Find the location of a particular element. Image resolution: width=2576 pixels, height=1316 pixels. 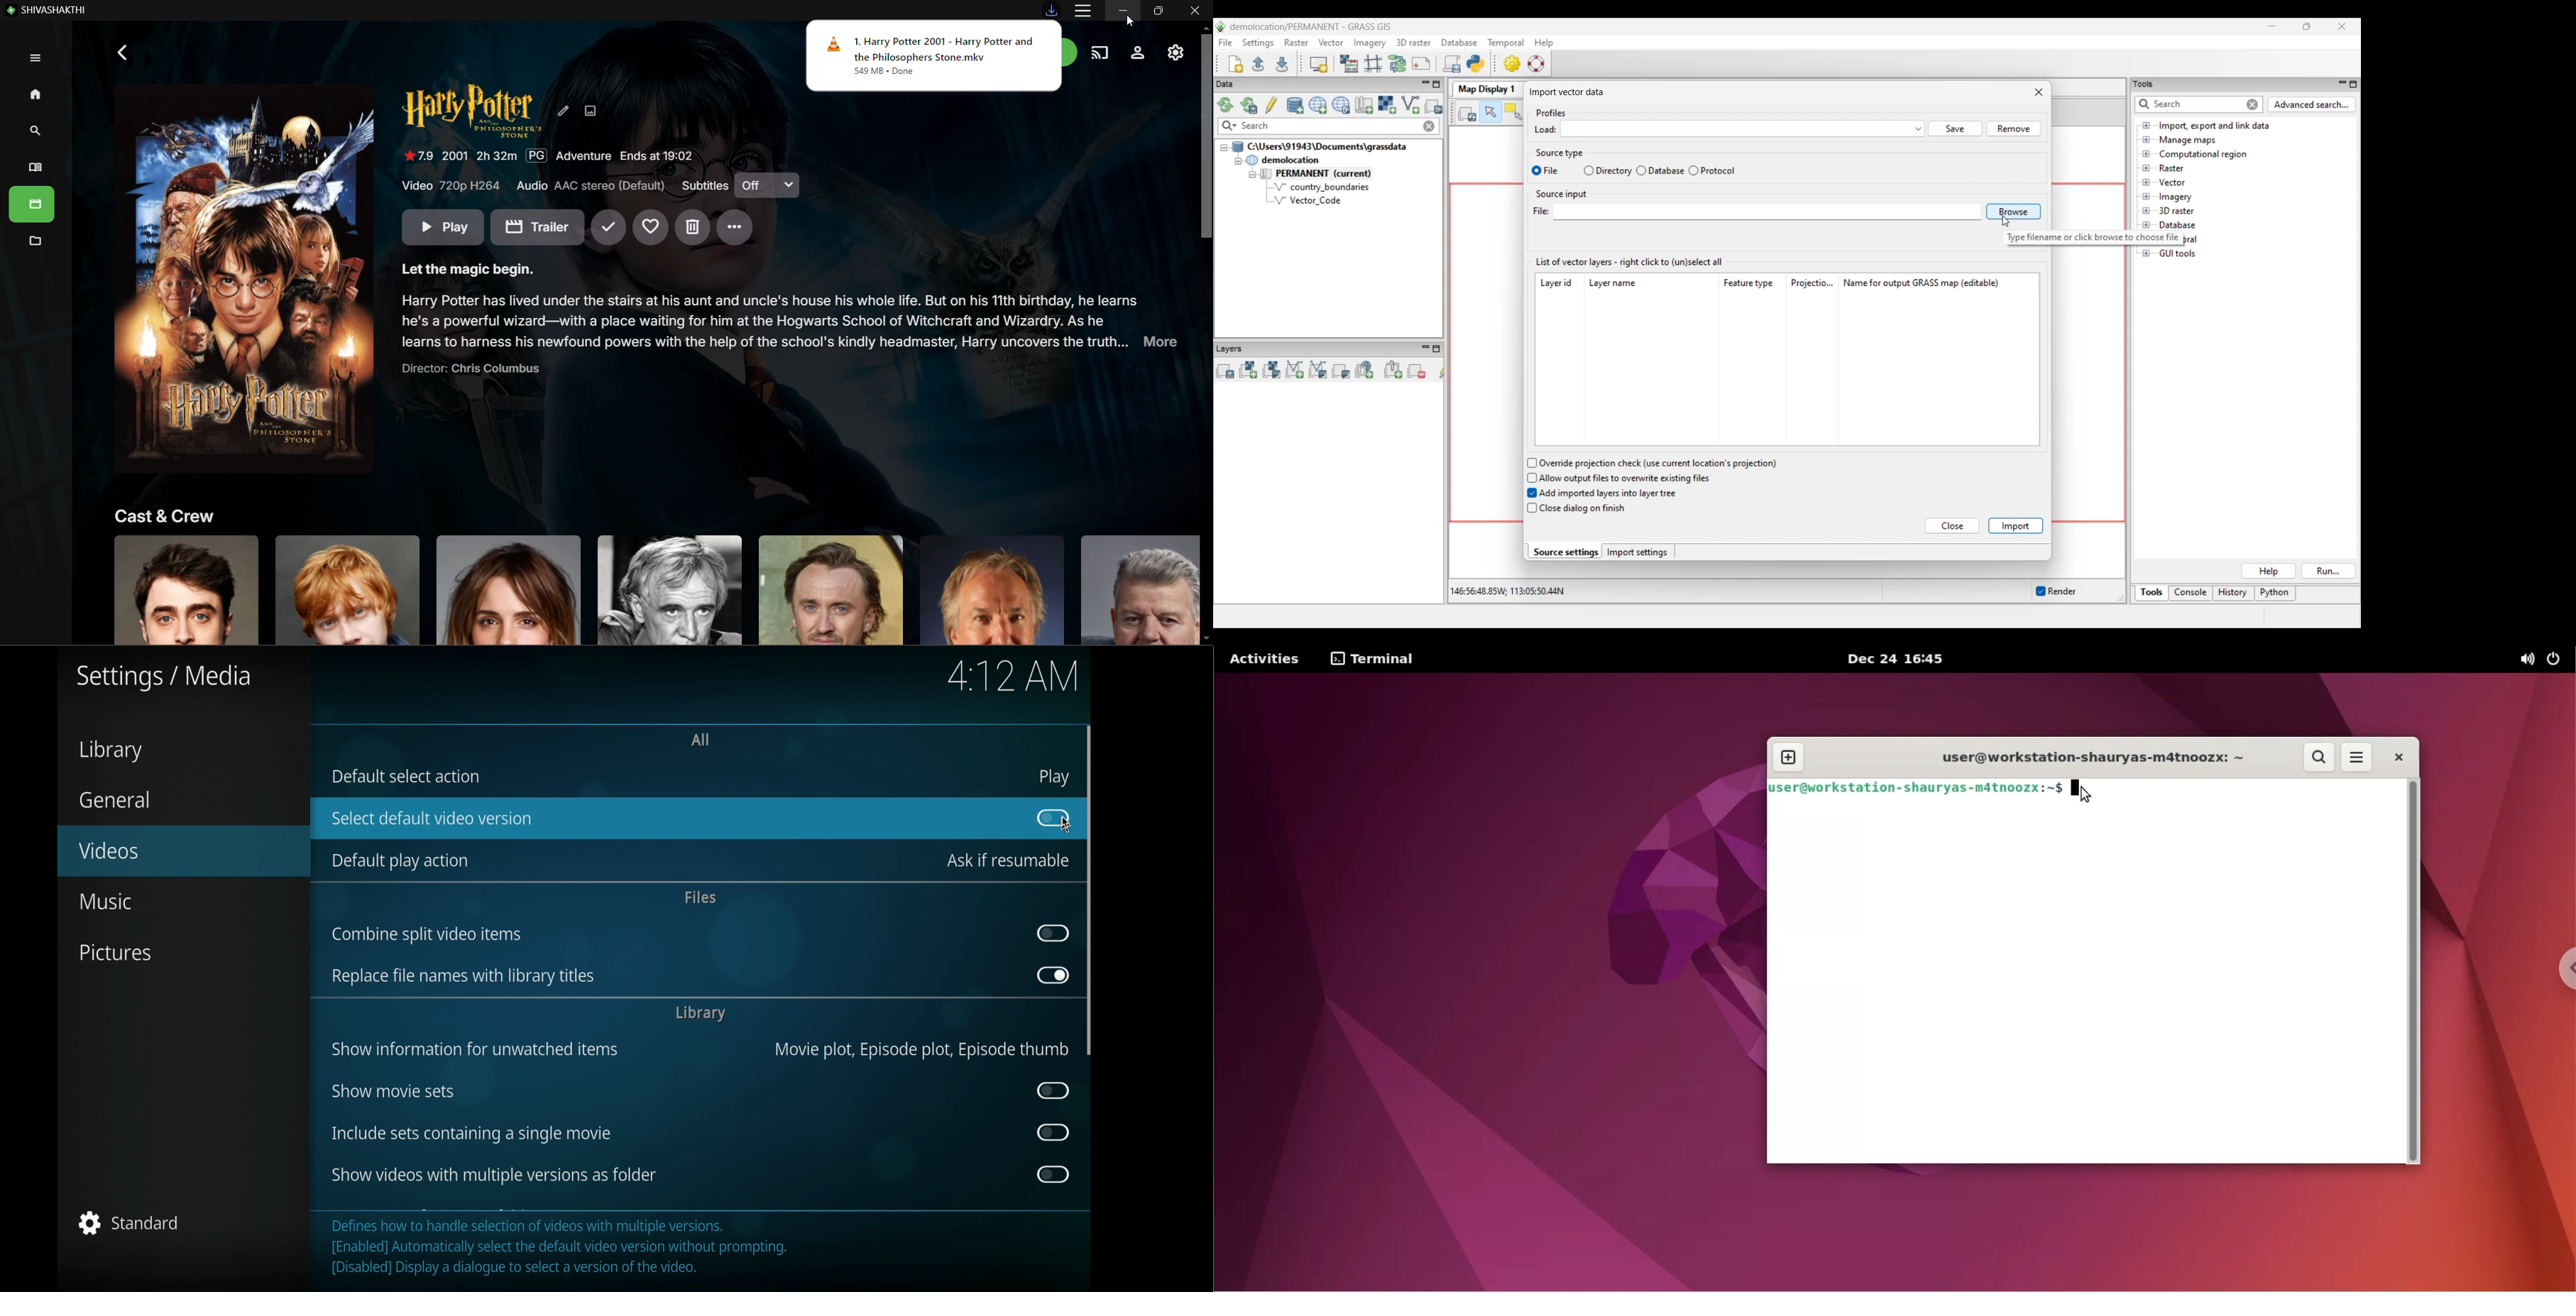

Movie Download confirmation on Emby App Downloads is located at coordinates (934, 56).